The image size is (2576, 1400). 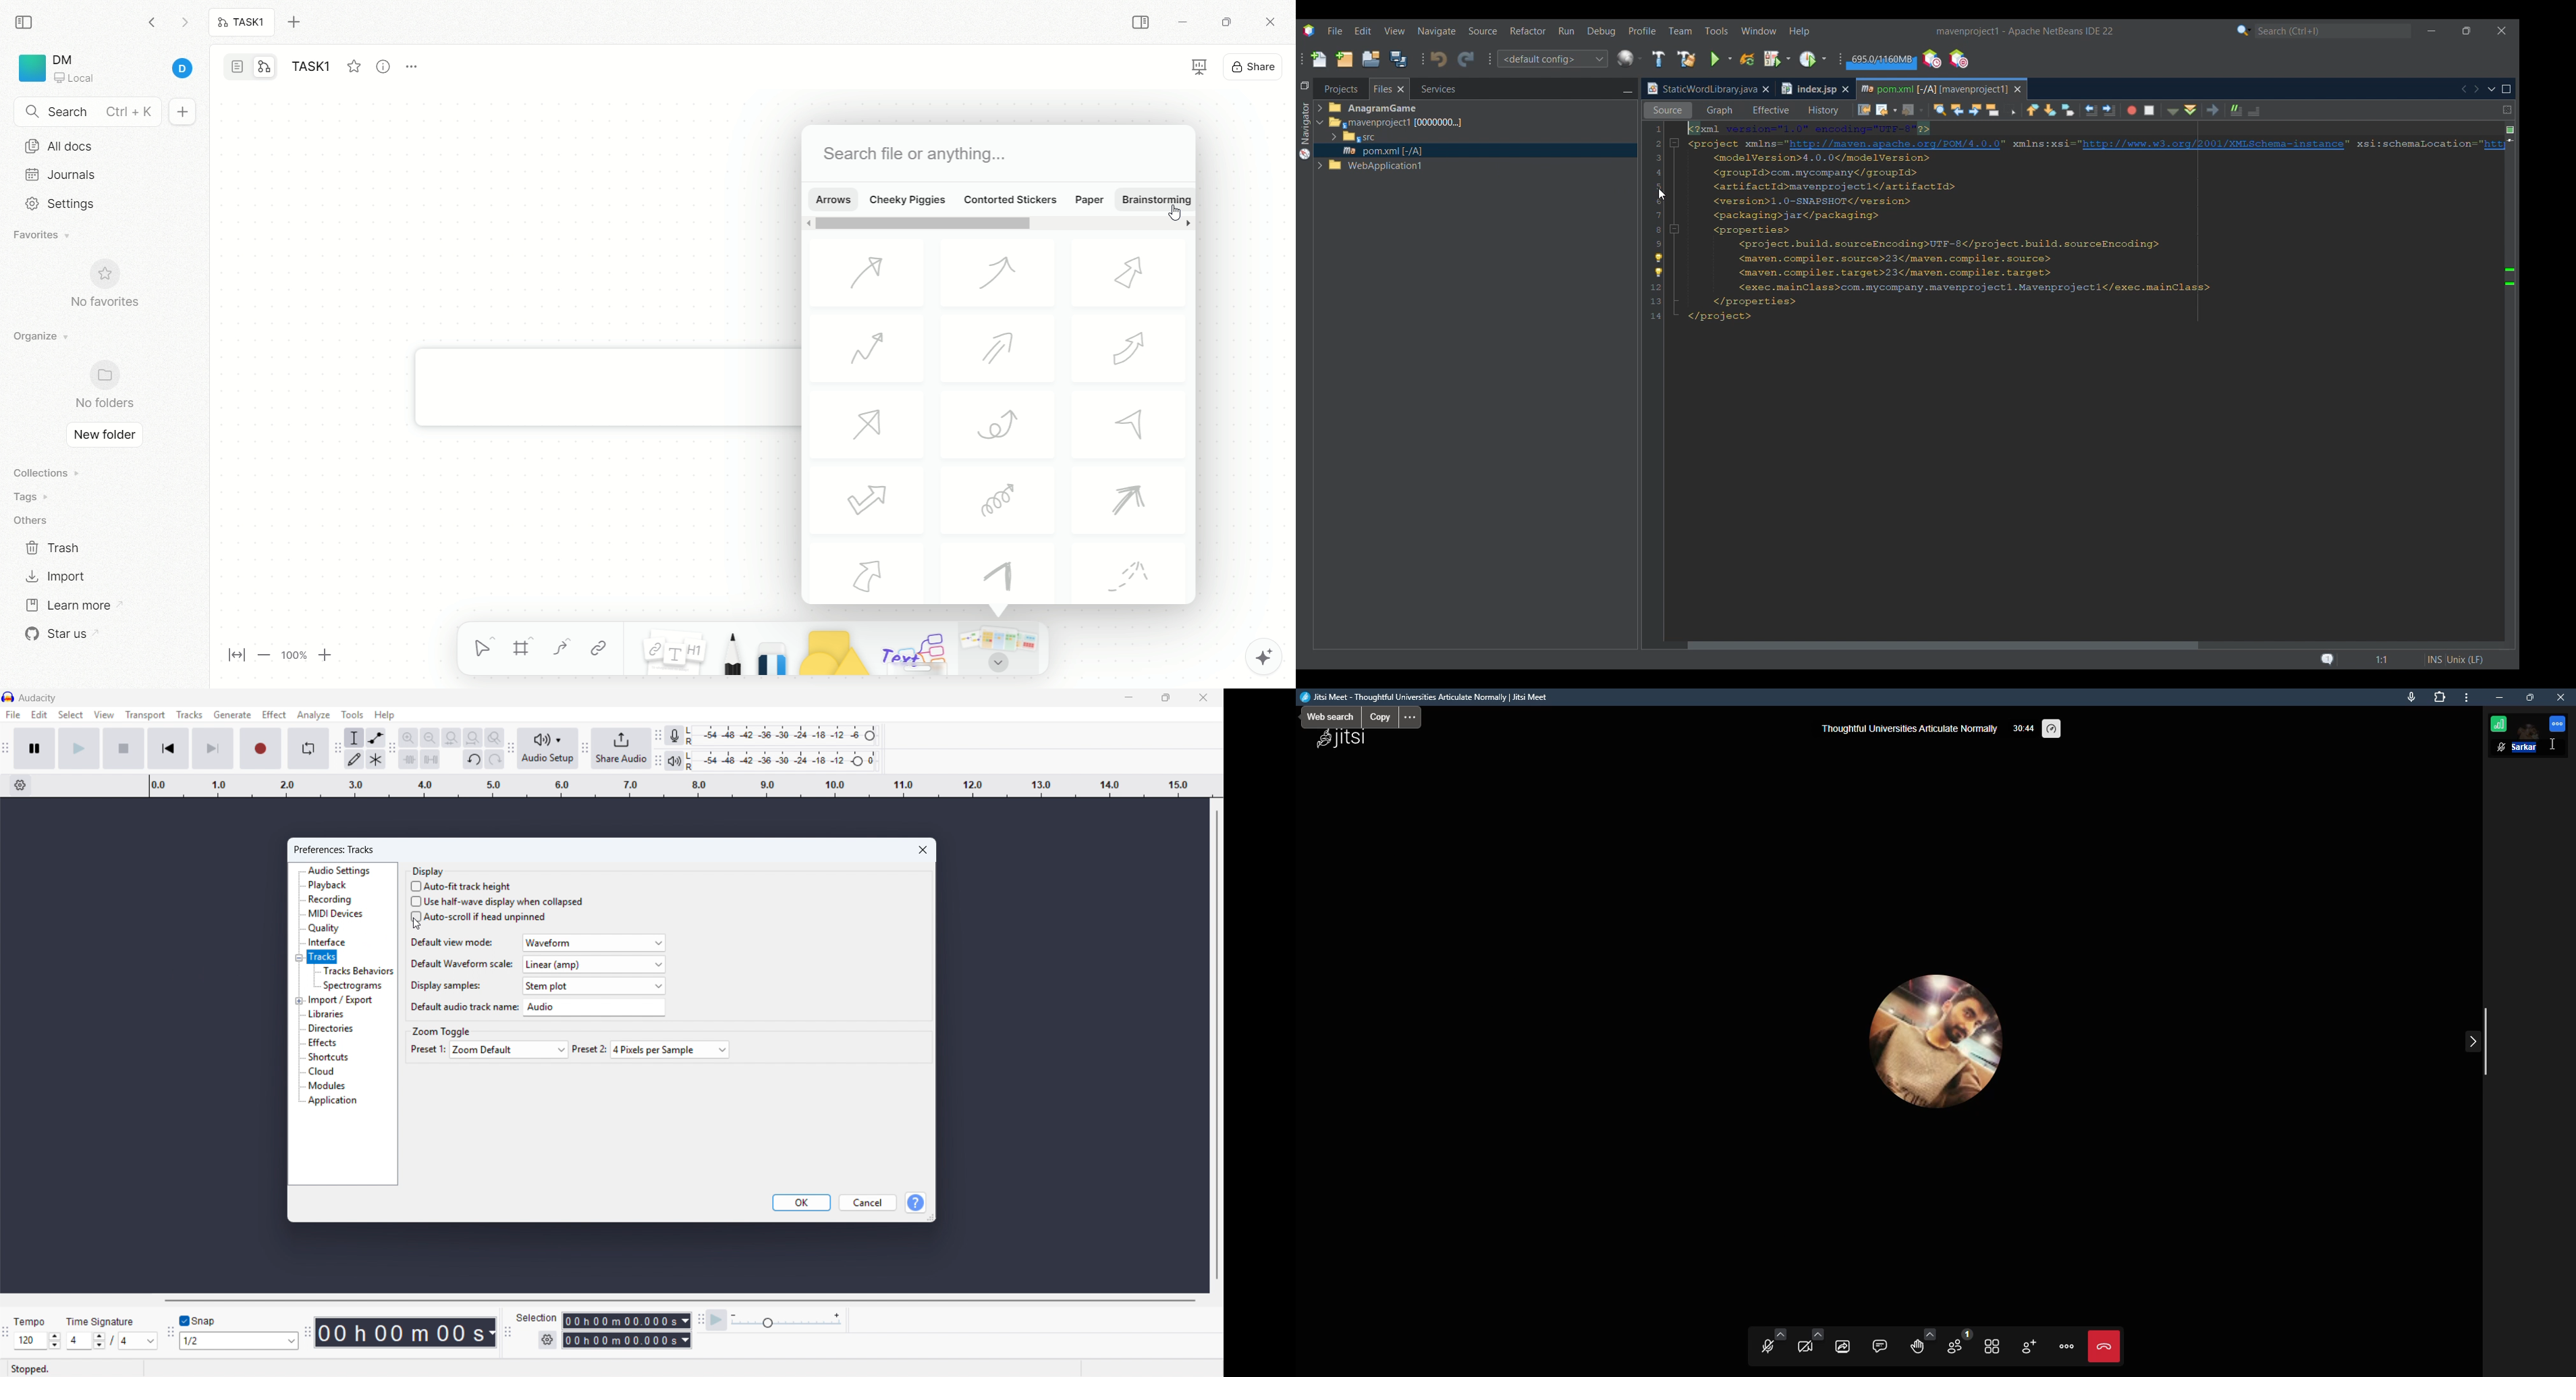 What do you see at coordinates (196, 1322) in the screenshot?
I see `toggle snap` at bounding box center [196, 1322].